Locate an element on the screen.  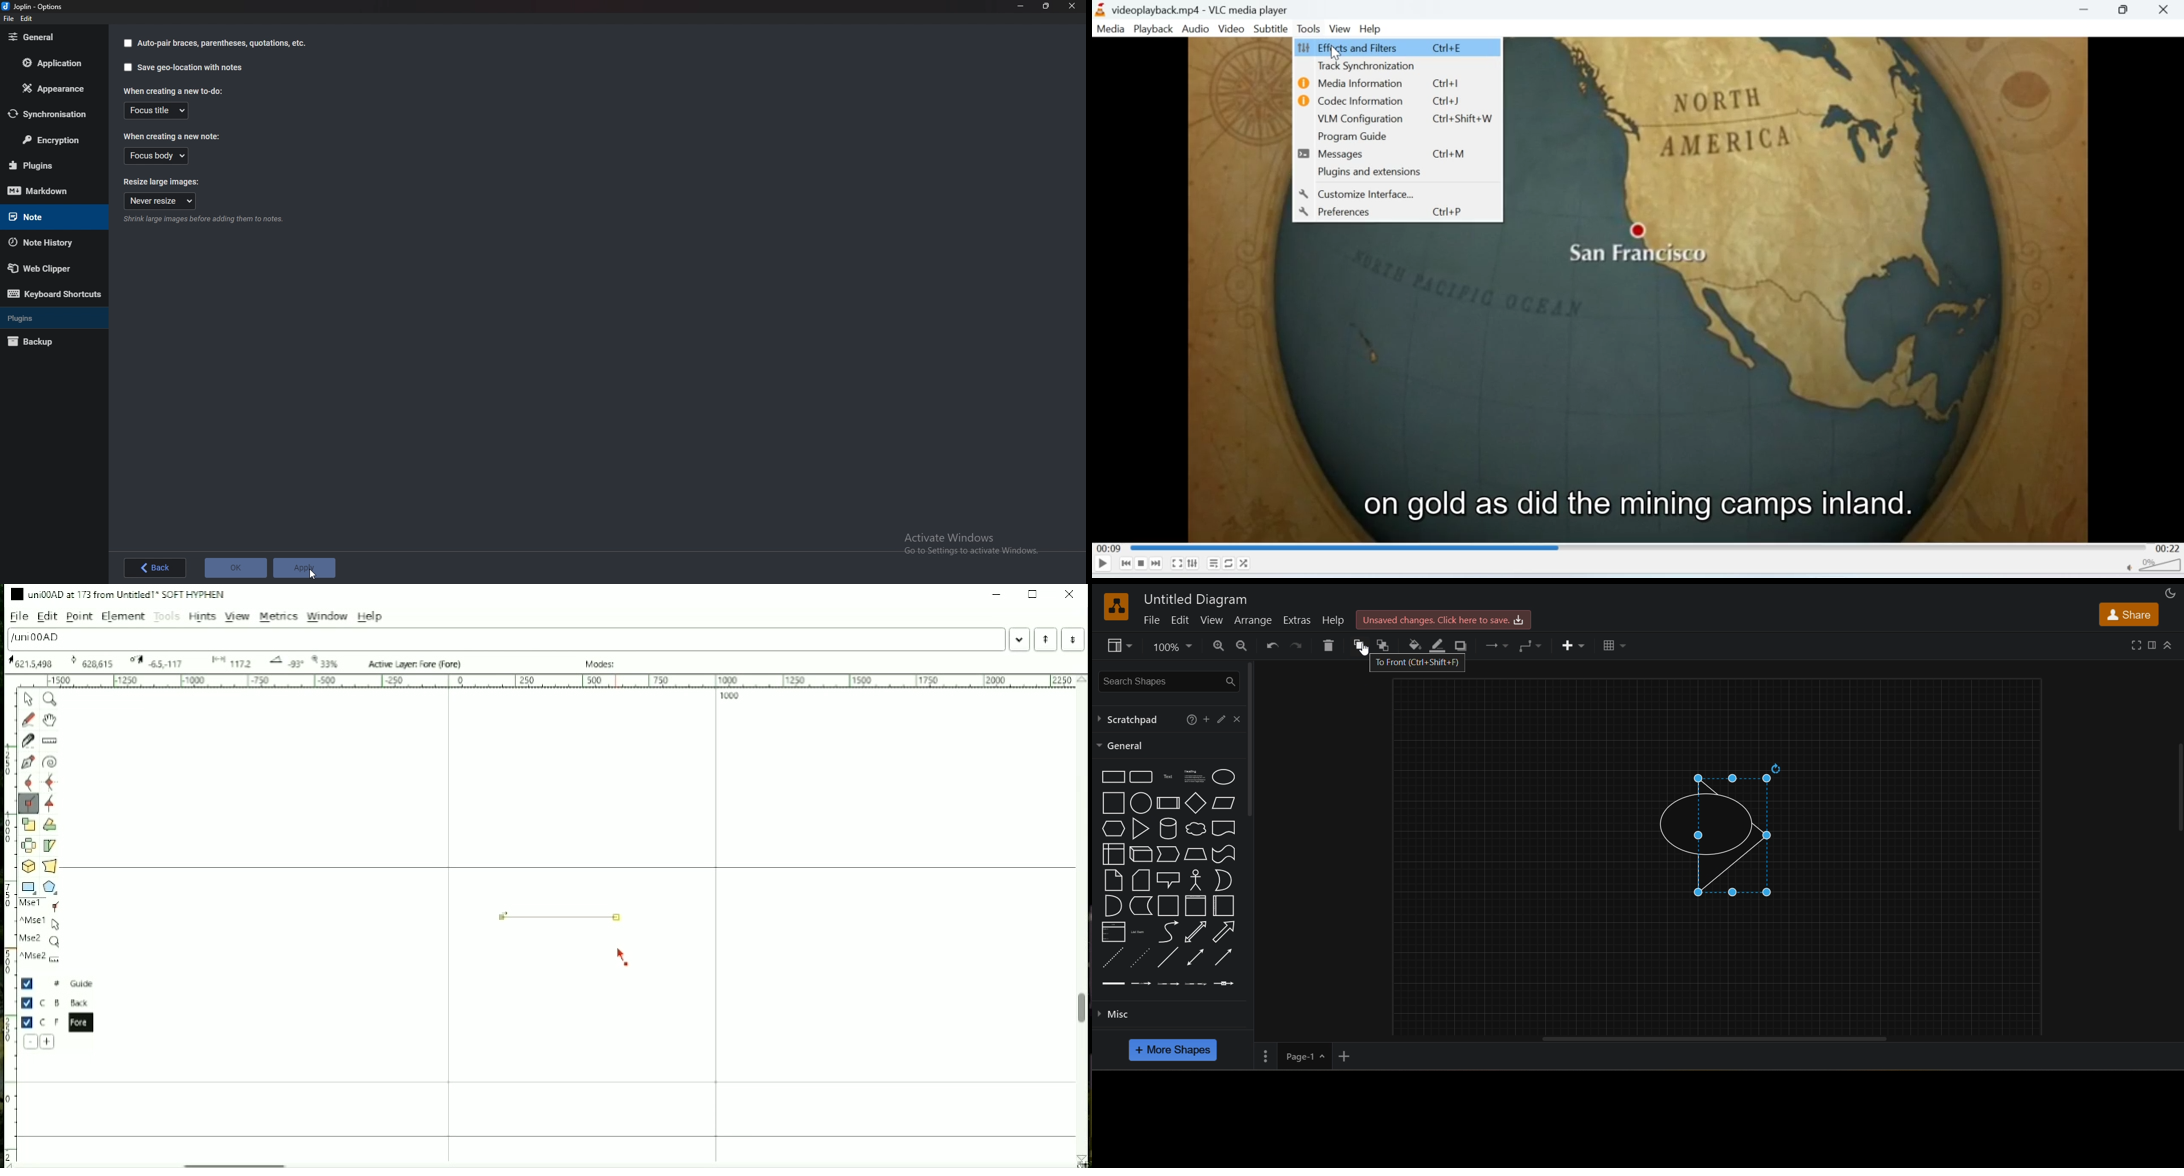
minimize is located at coordinates (1020, 6).